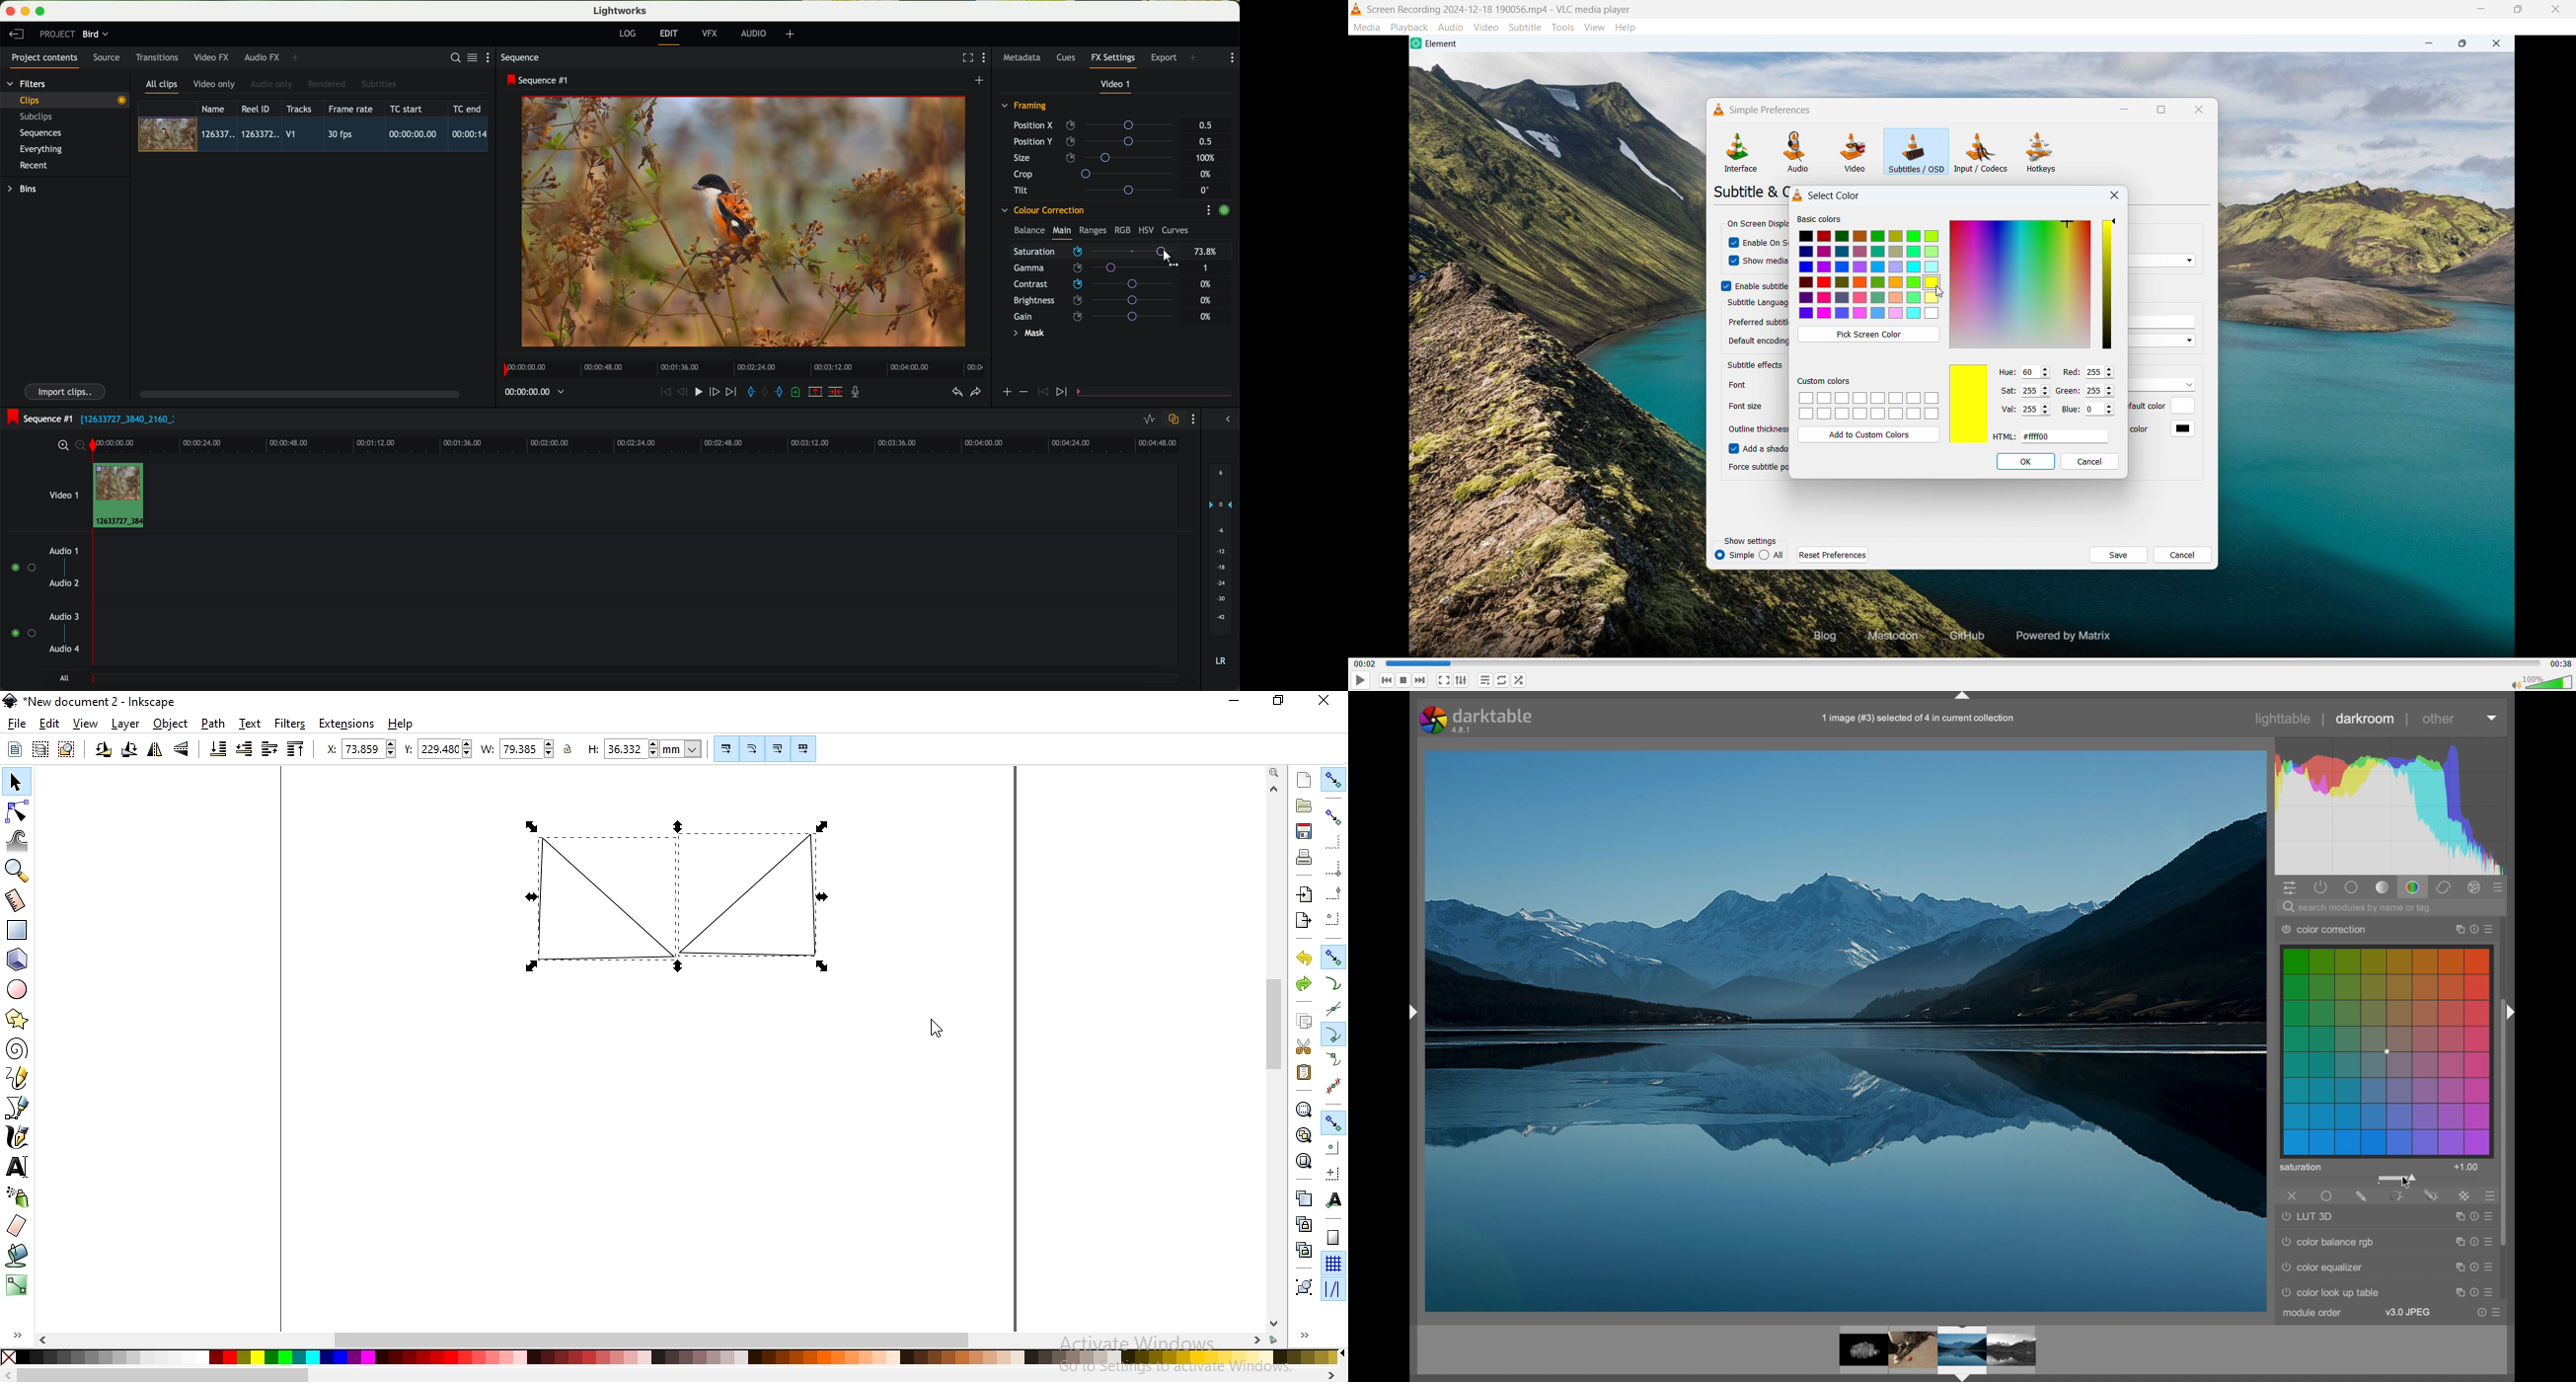 The height and width of the screenshot is (1400, 2576). Describe the element at coordinates (2100, 409) in the screenshot. I see `Set blue ` at that location.